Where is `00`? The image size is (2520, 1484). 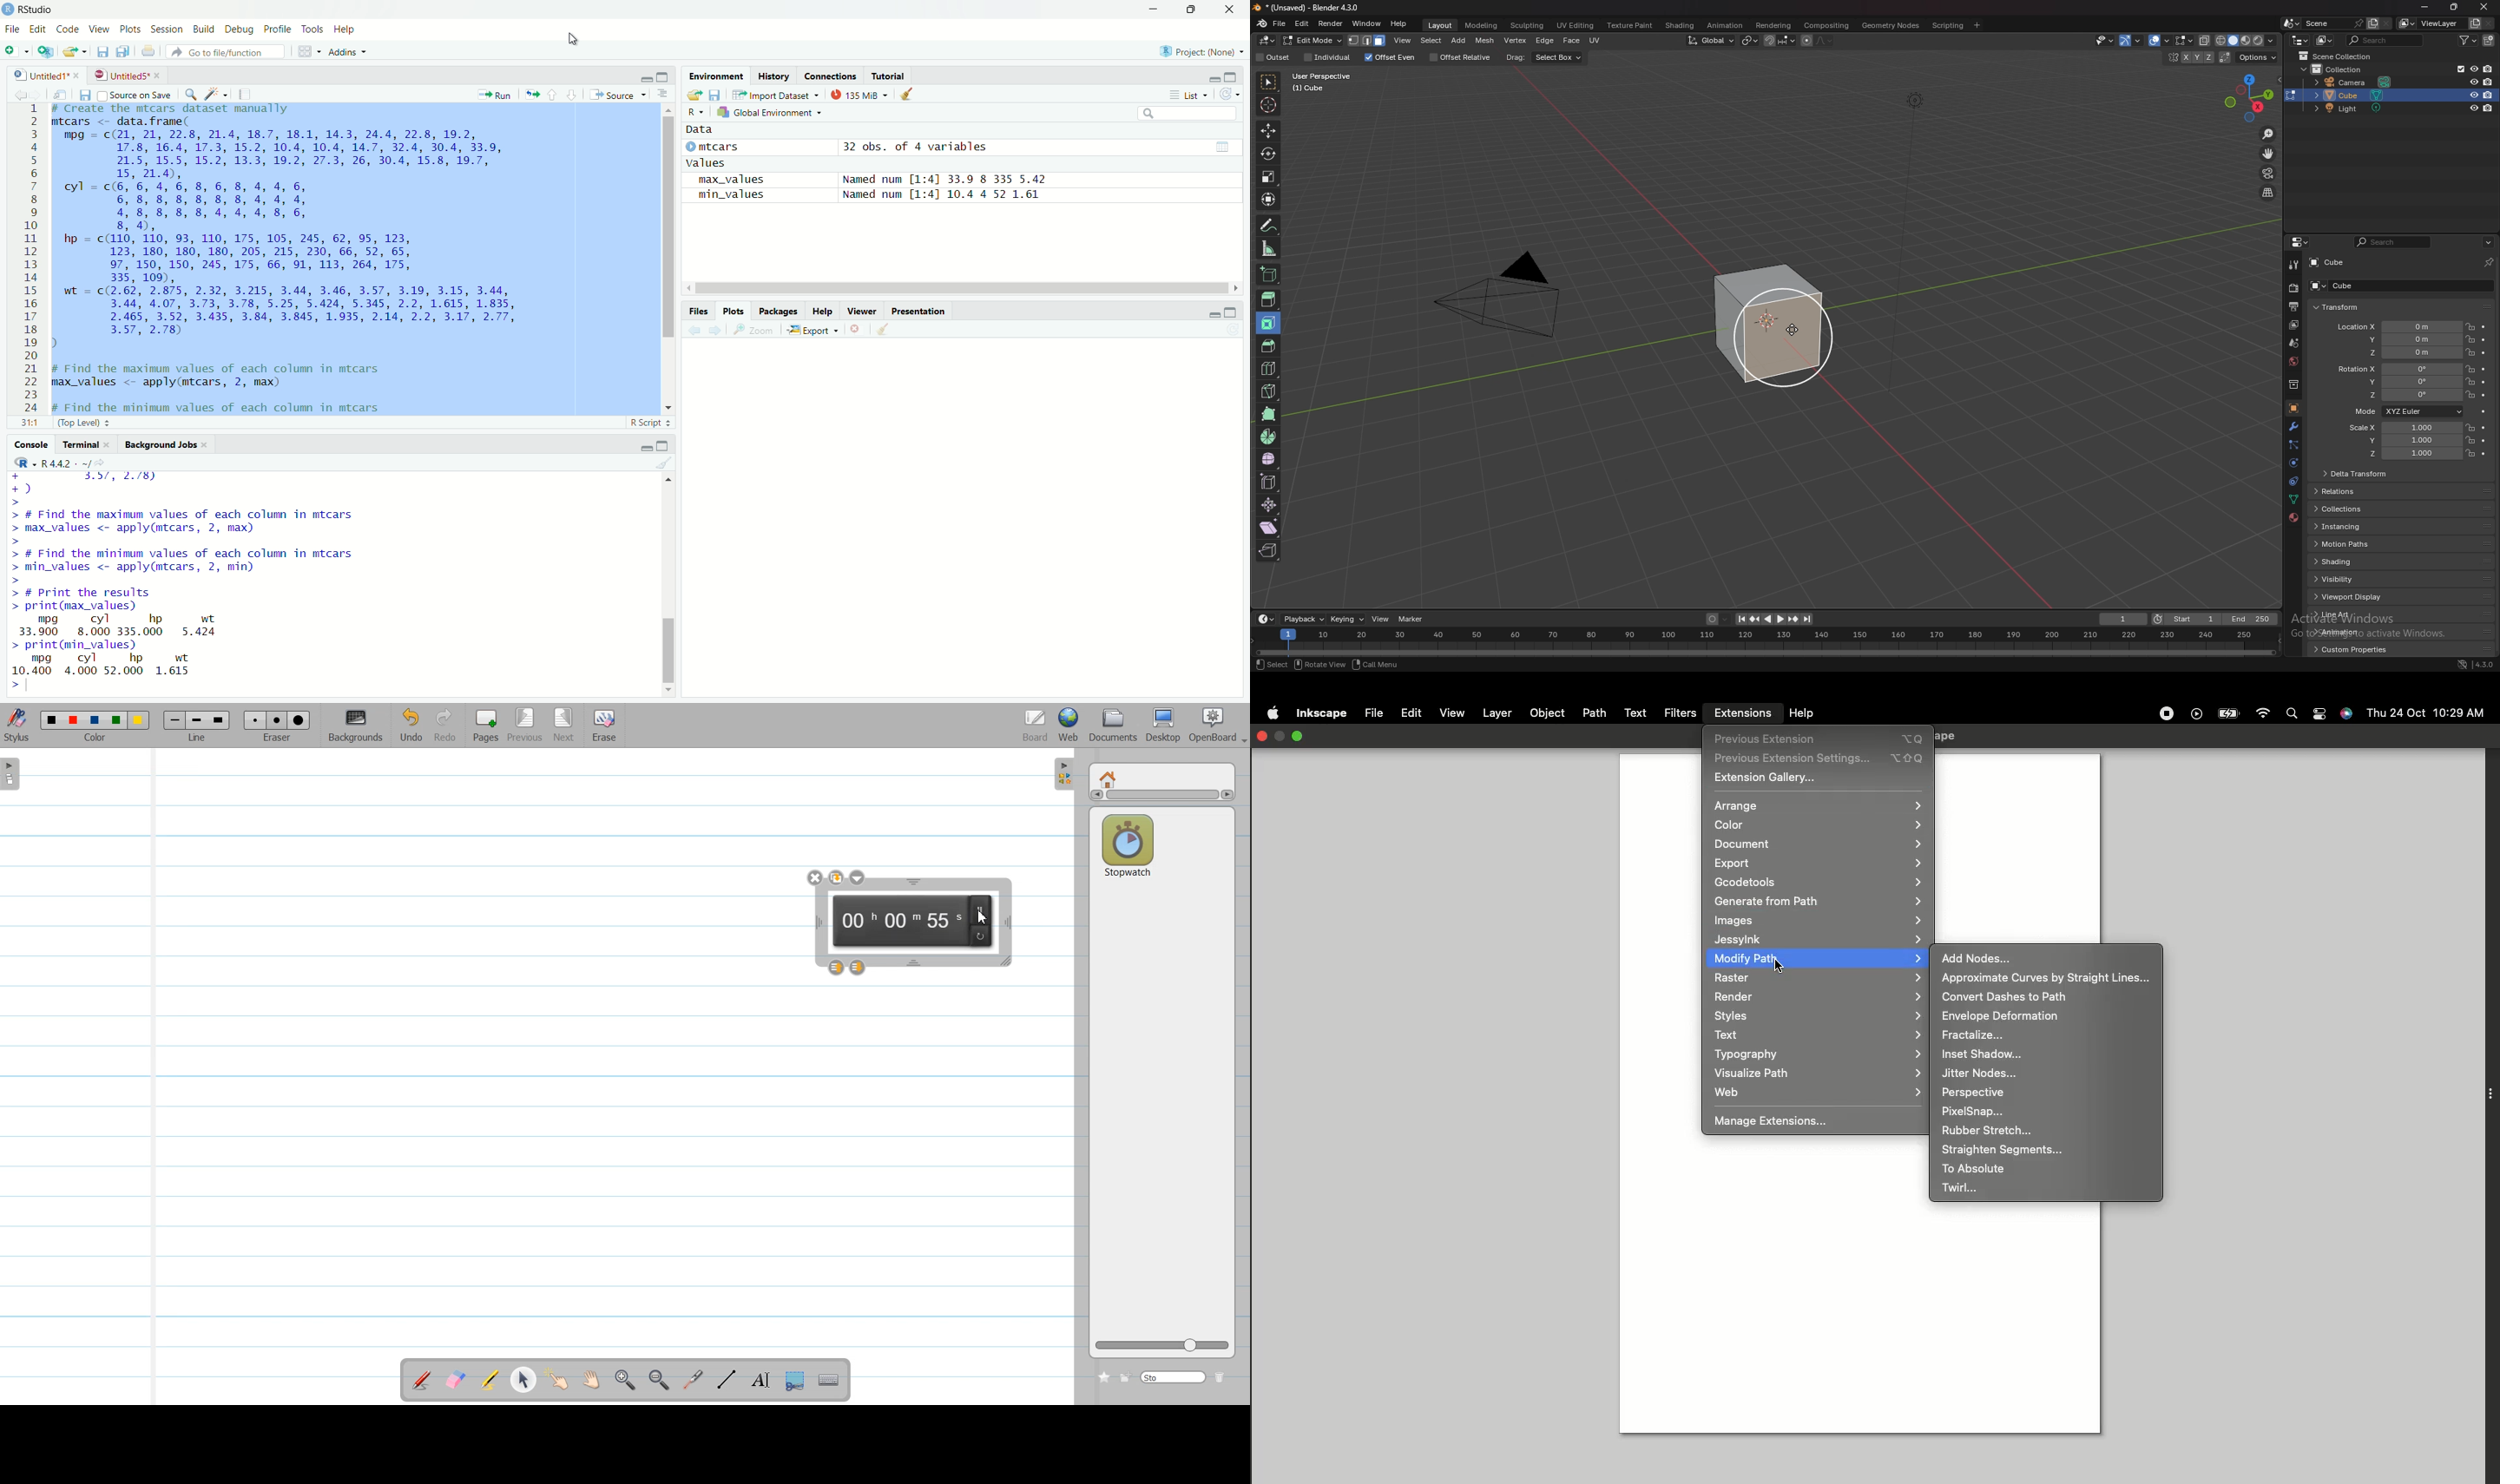
00 is located at coordinates (901, 923).